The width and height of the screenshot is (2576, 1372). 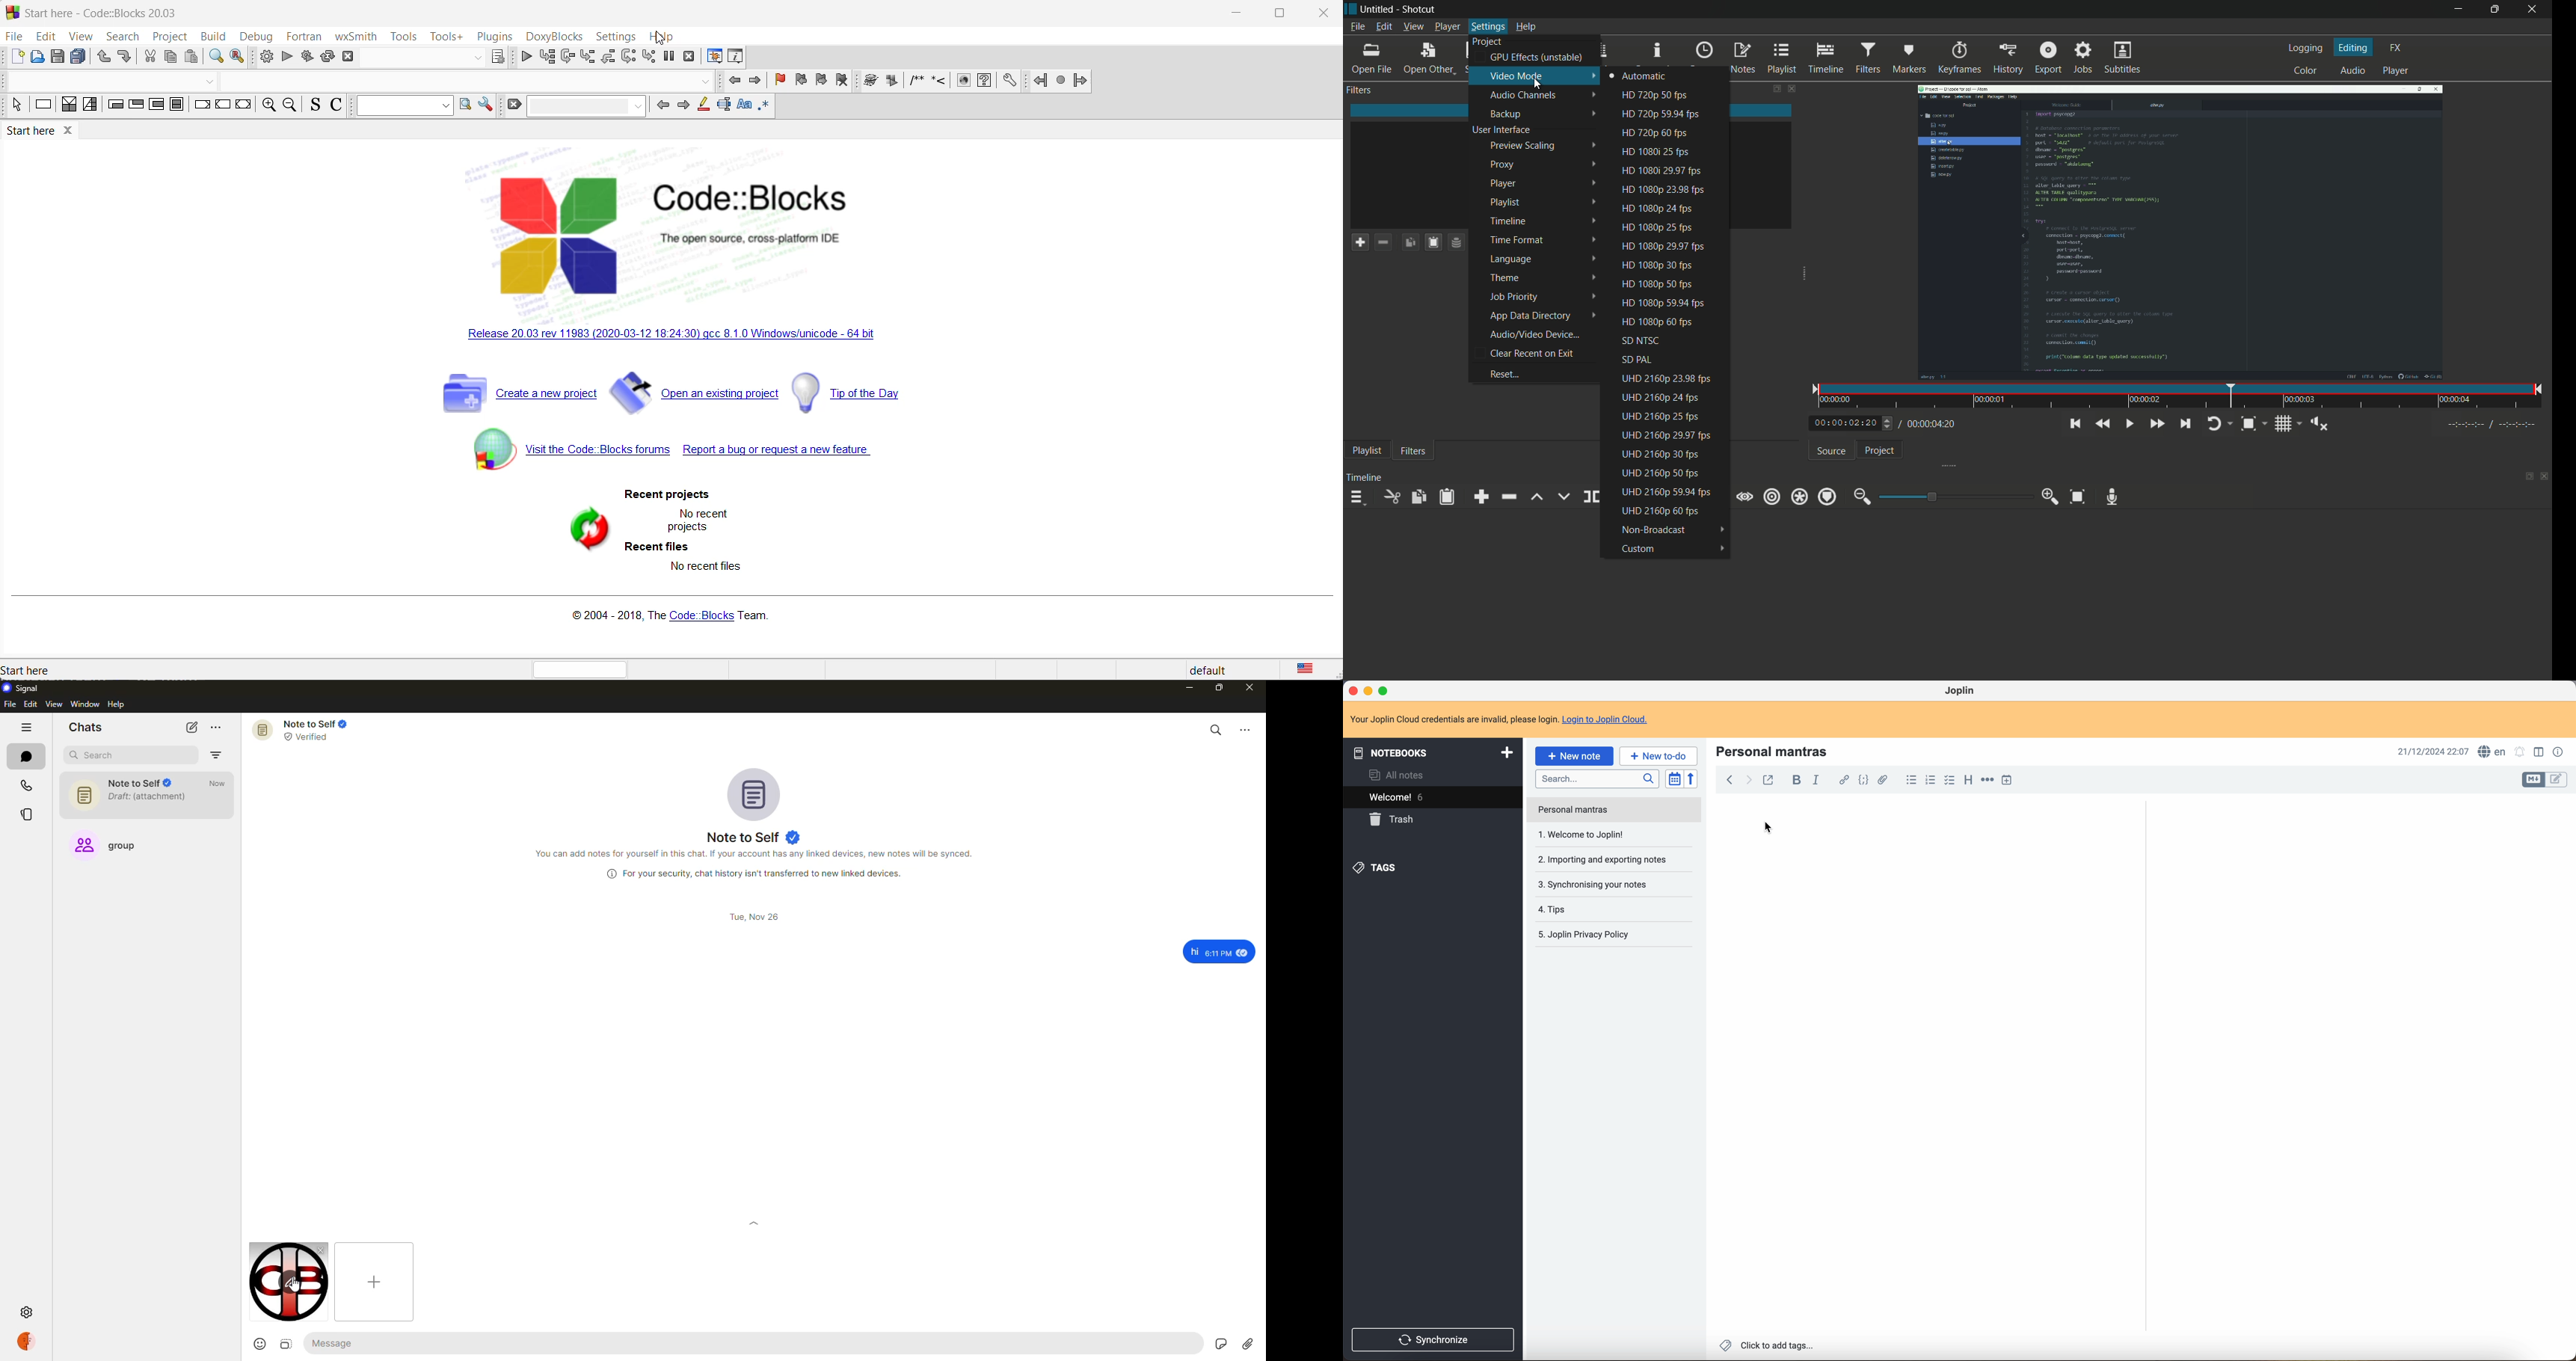 I want to click on audio/video device, so click(x=1545, y=334).